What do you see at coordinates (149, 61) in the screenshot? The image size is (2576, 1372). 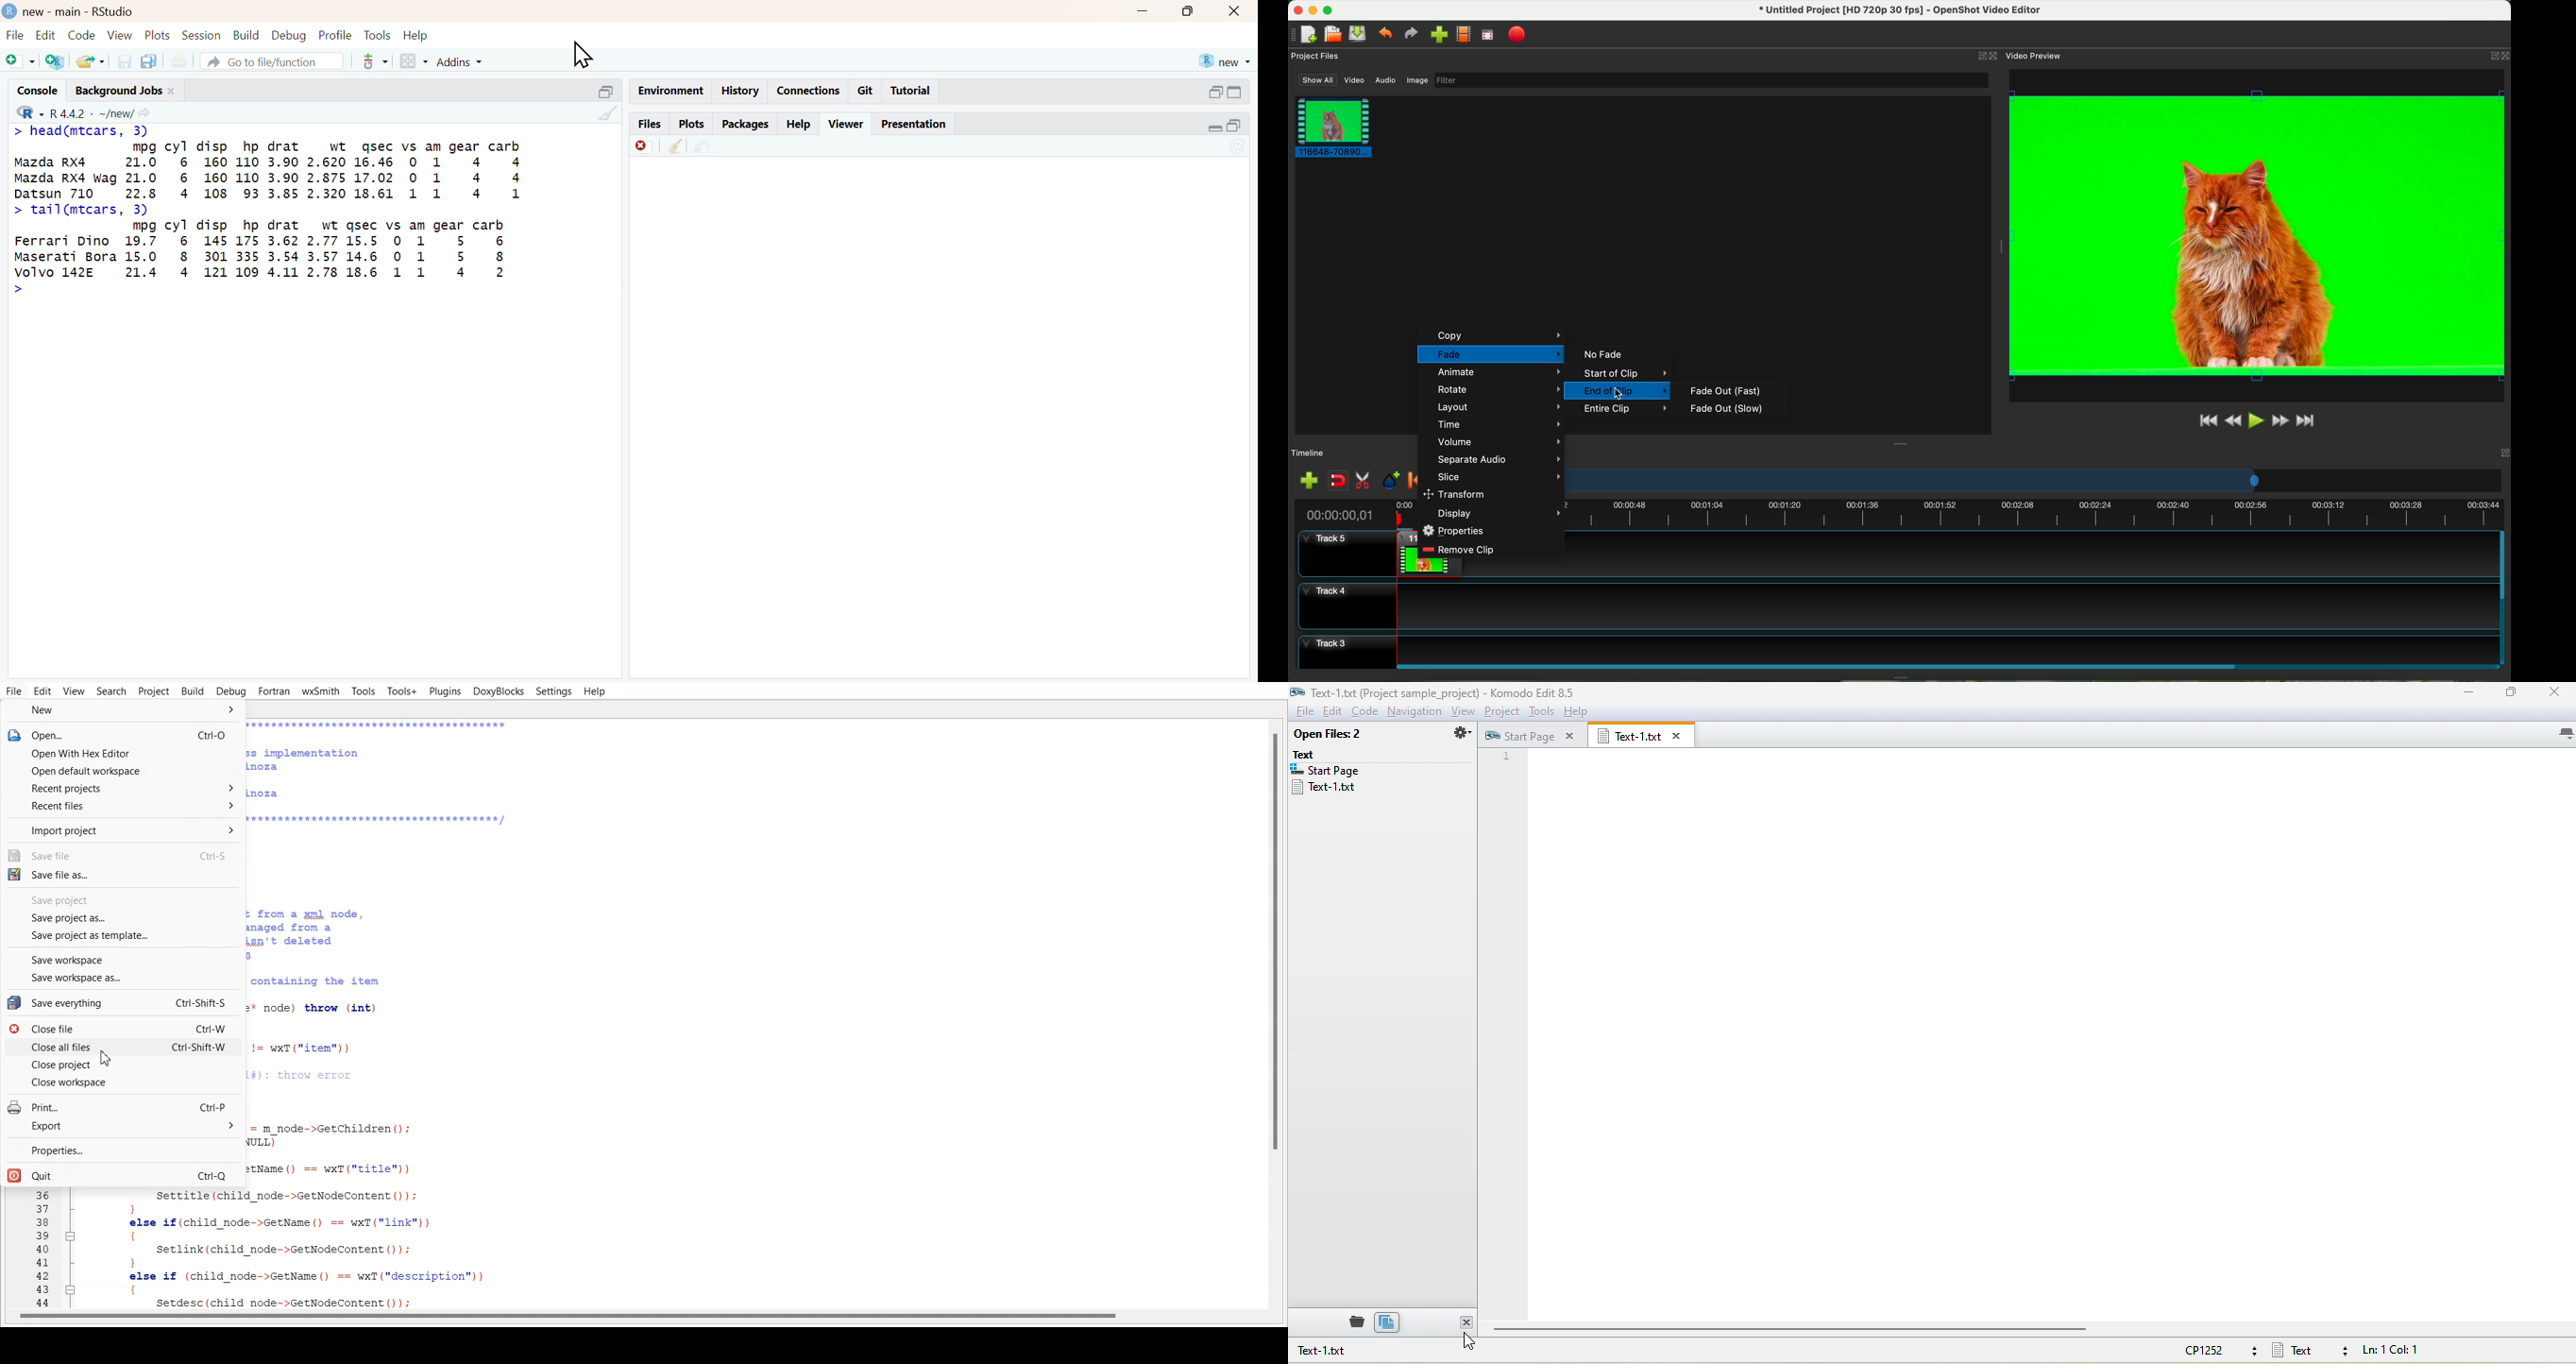 I see `Save all open documents` at bounding box center [149, 61].